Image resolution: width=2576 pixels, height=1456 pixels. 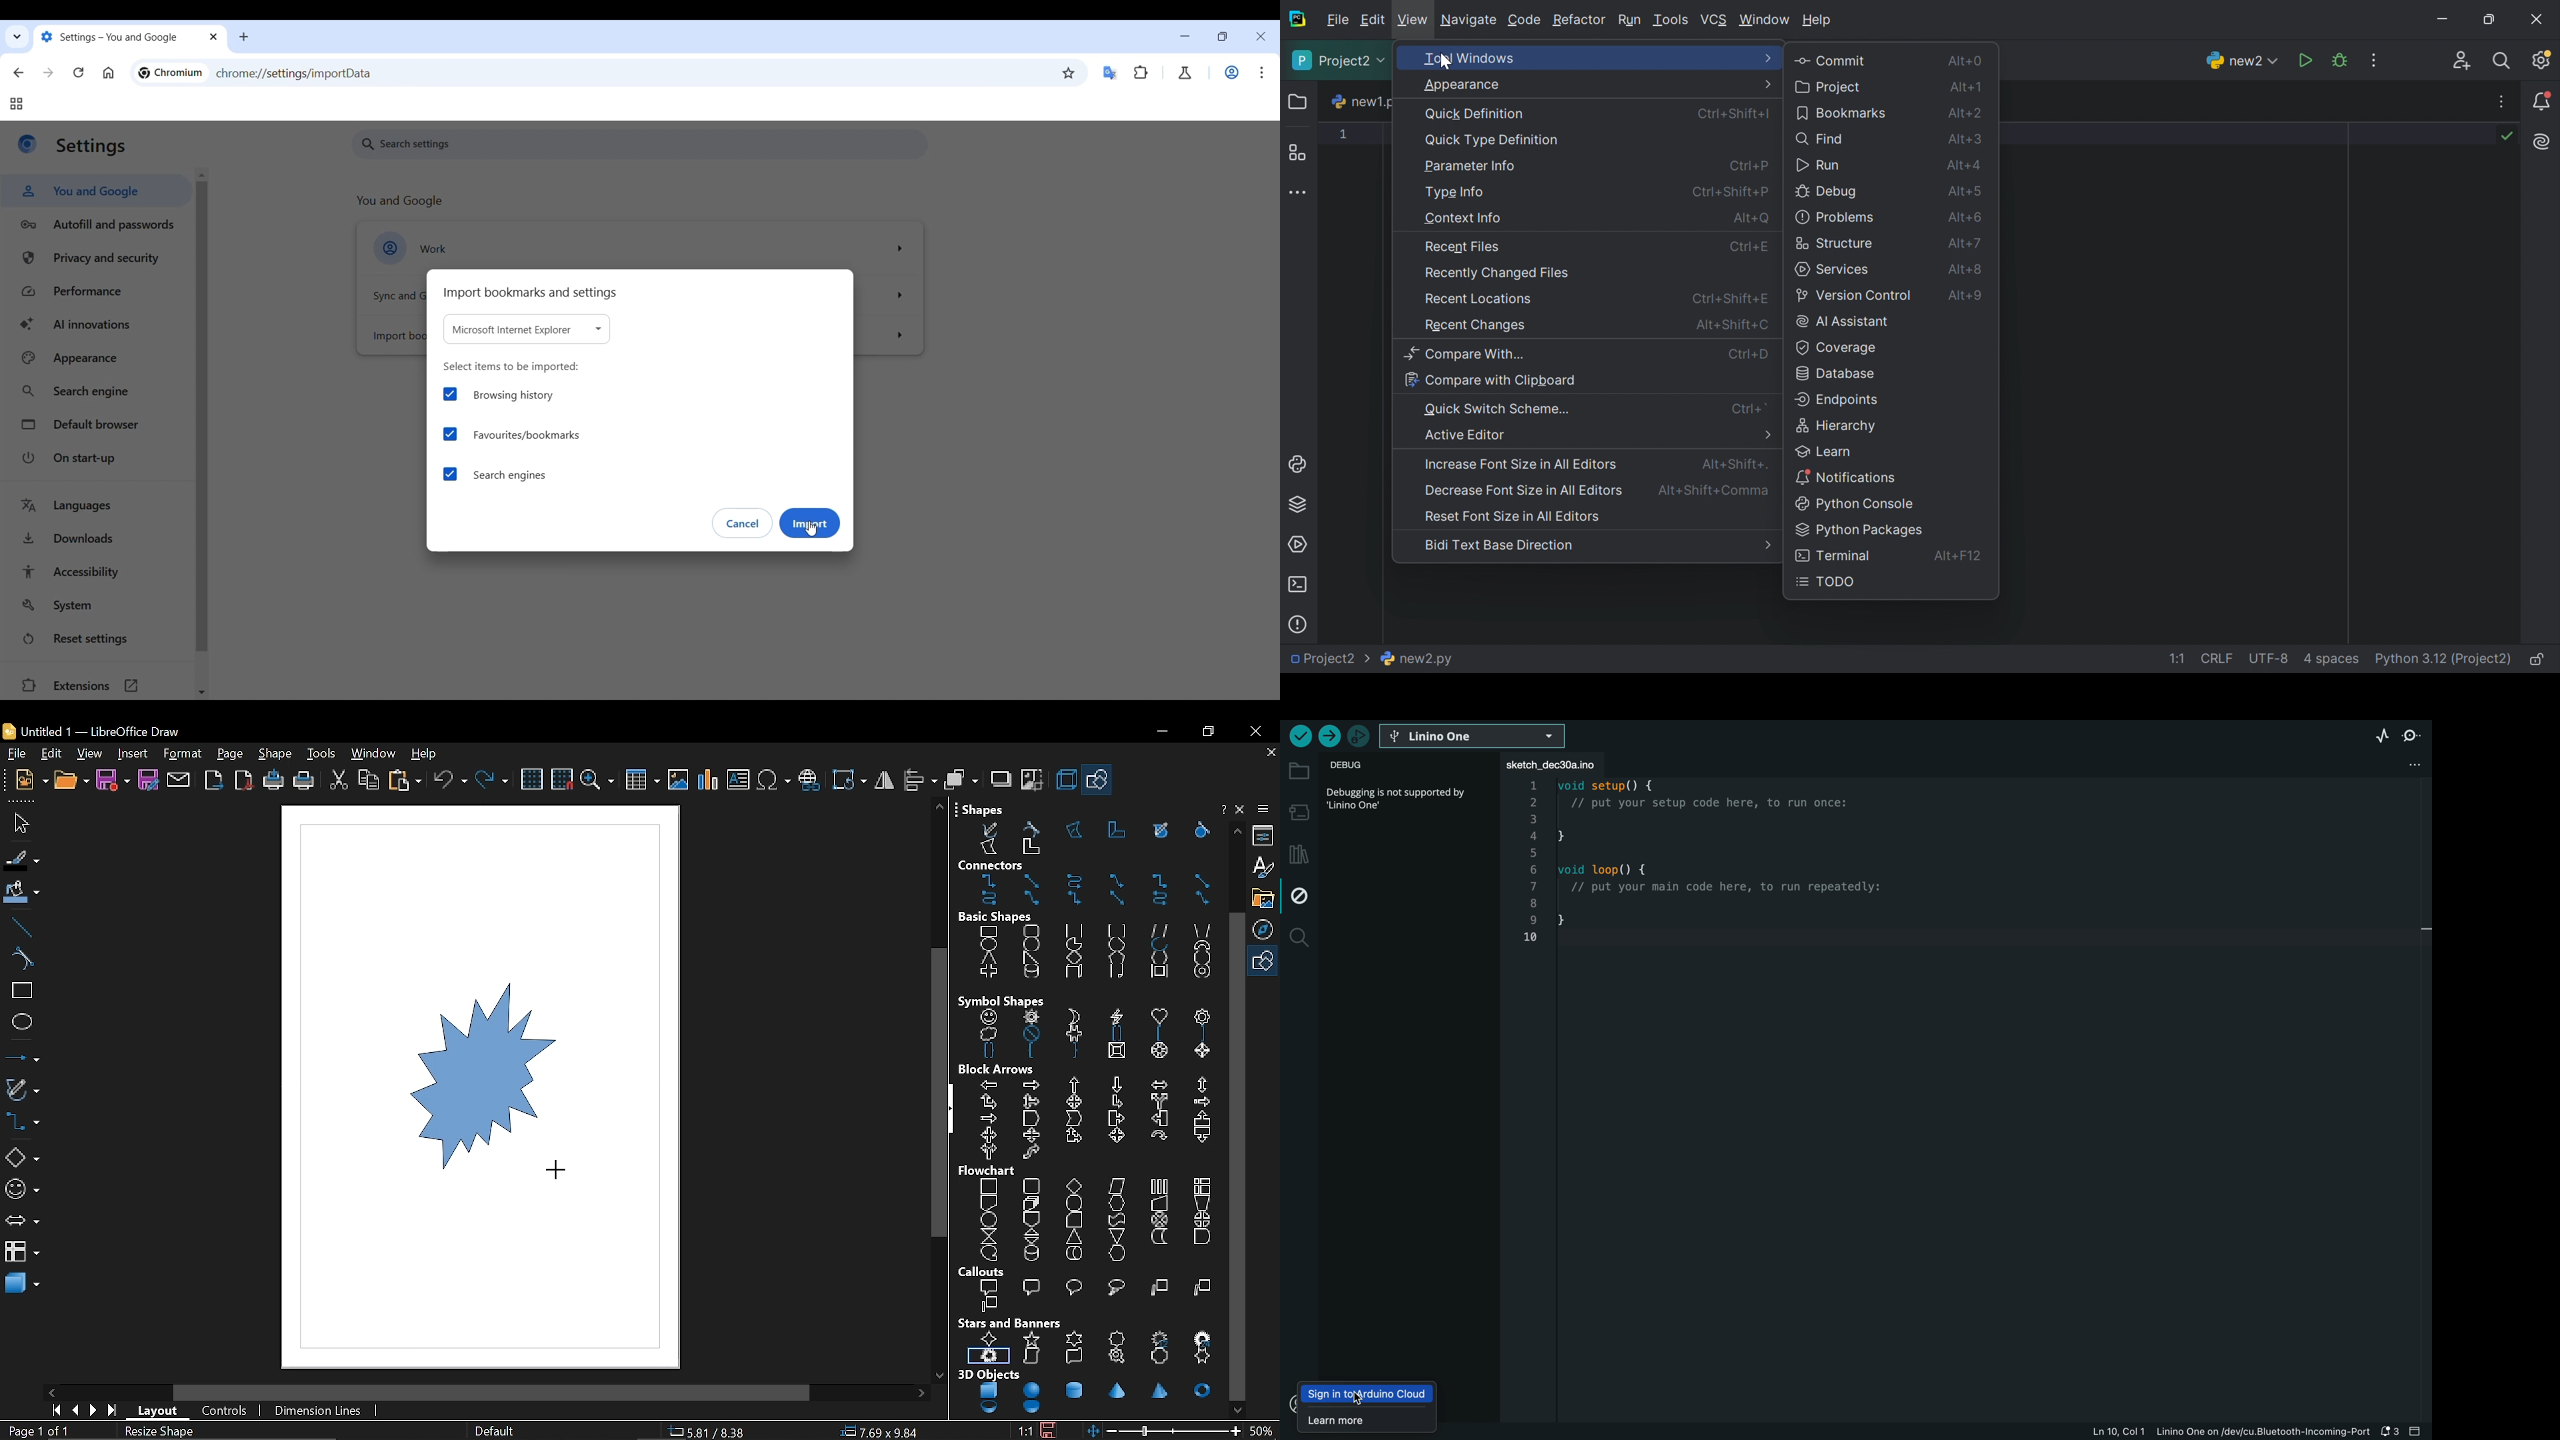 I want to click on gallery, so click(x=1263, y=898).